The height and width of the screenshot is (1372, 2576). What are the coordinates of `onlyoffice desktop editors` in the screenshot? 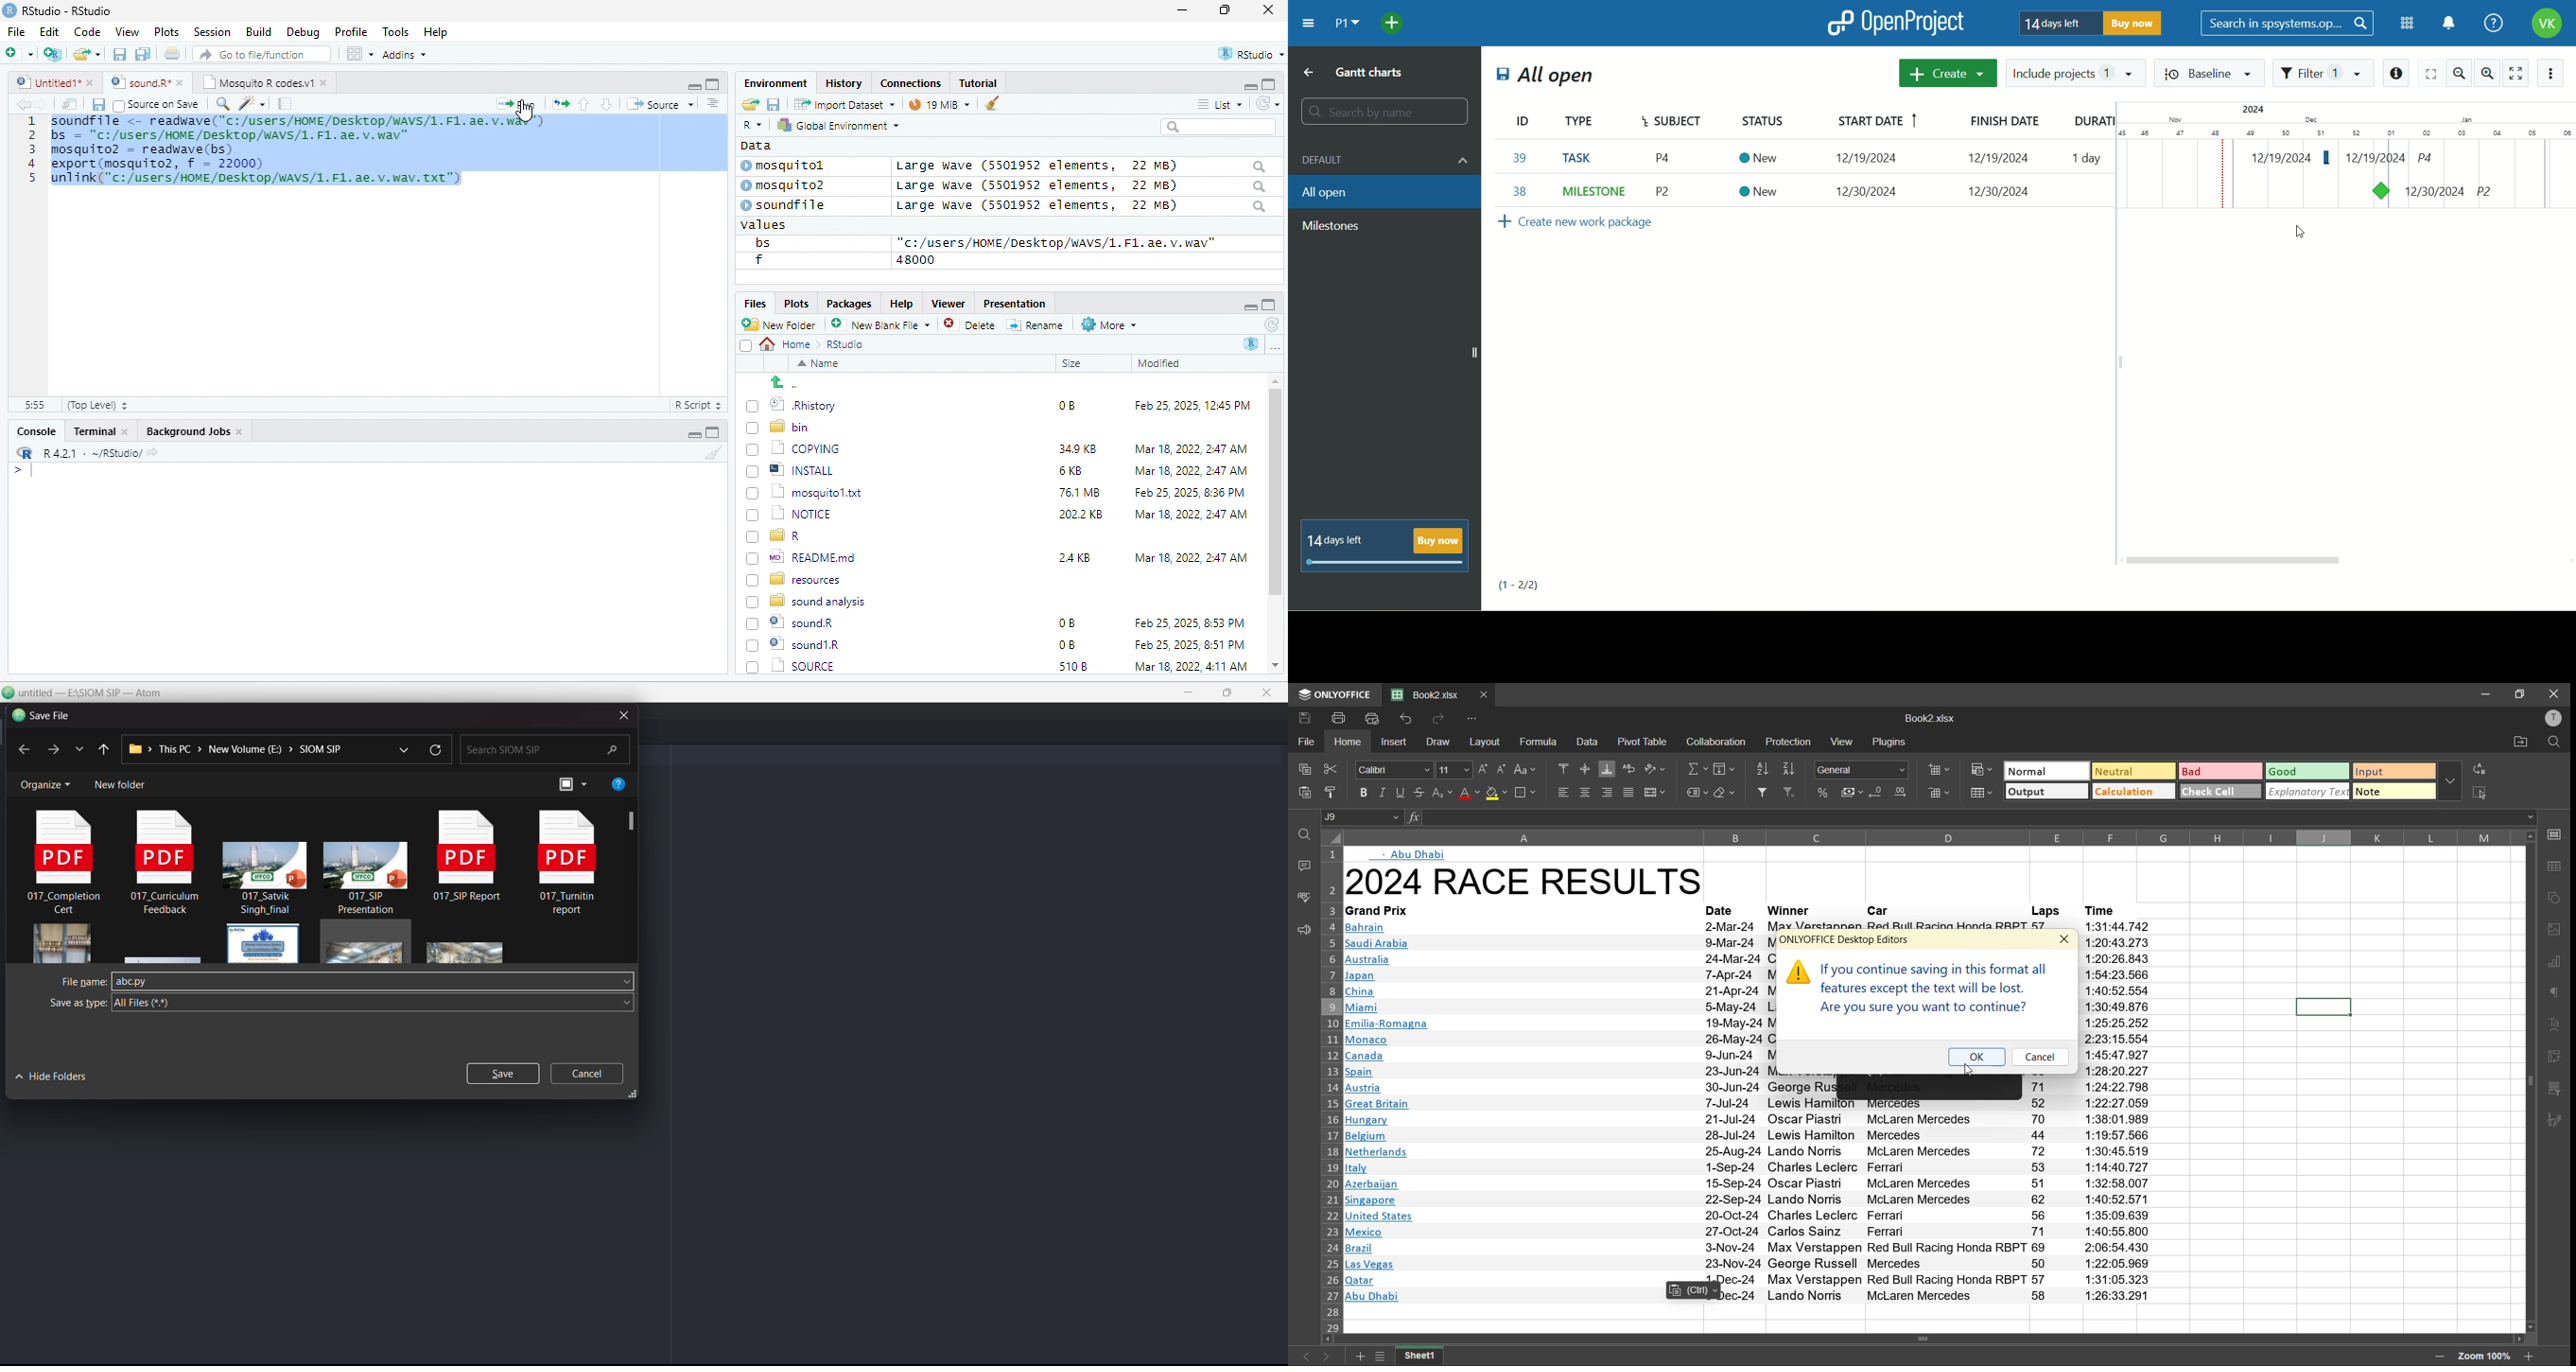 It's located at (1847, 938).